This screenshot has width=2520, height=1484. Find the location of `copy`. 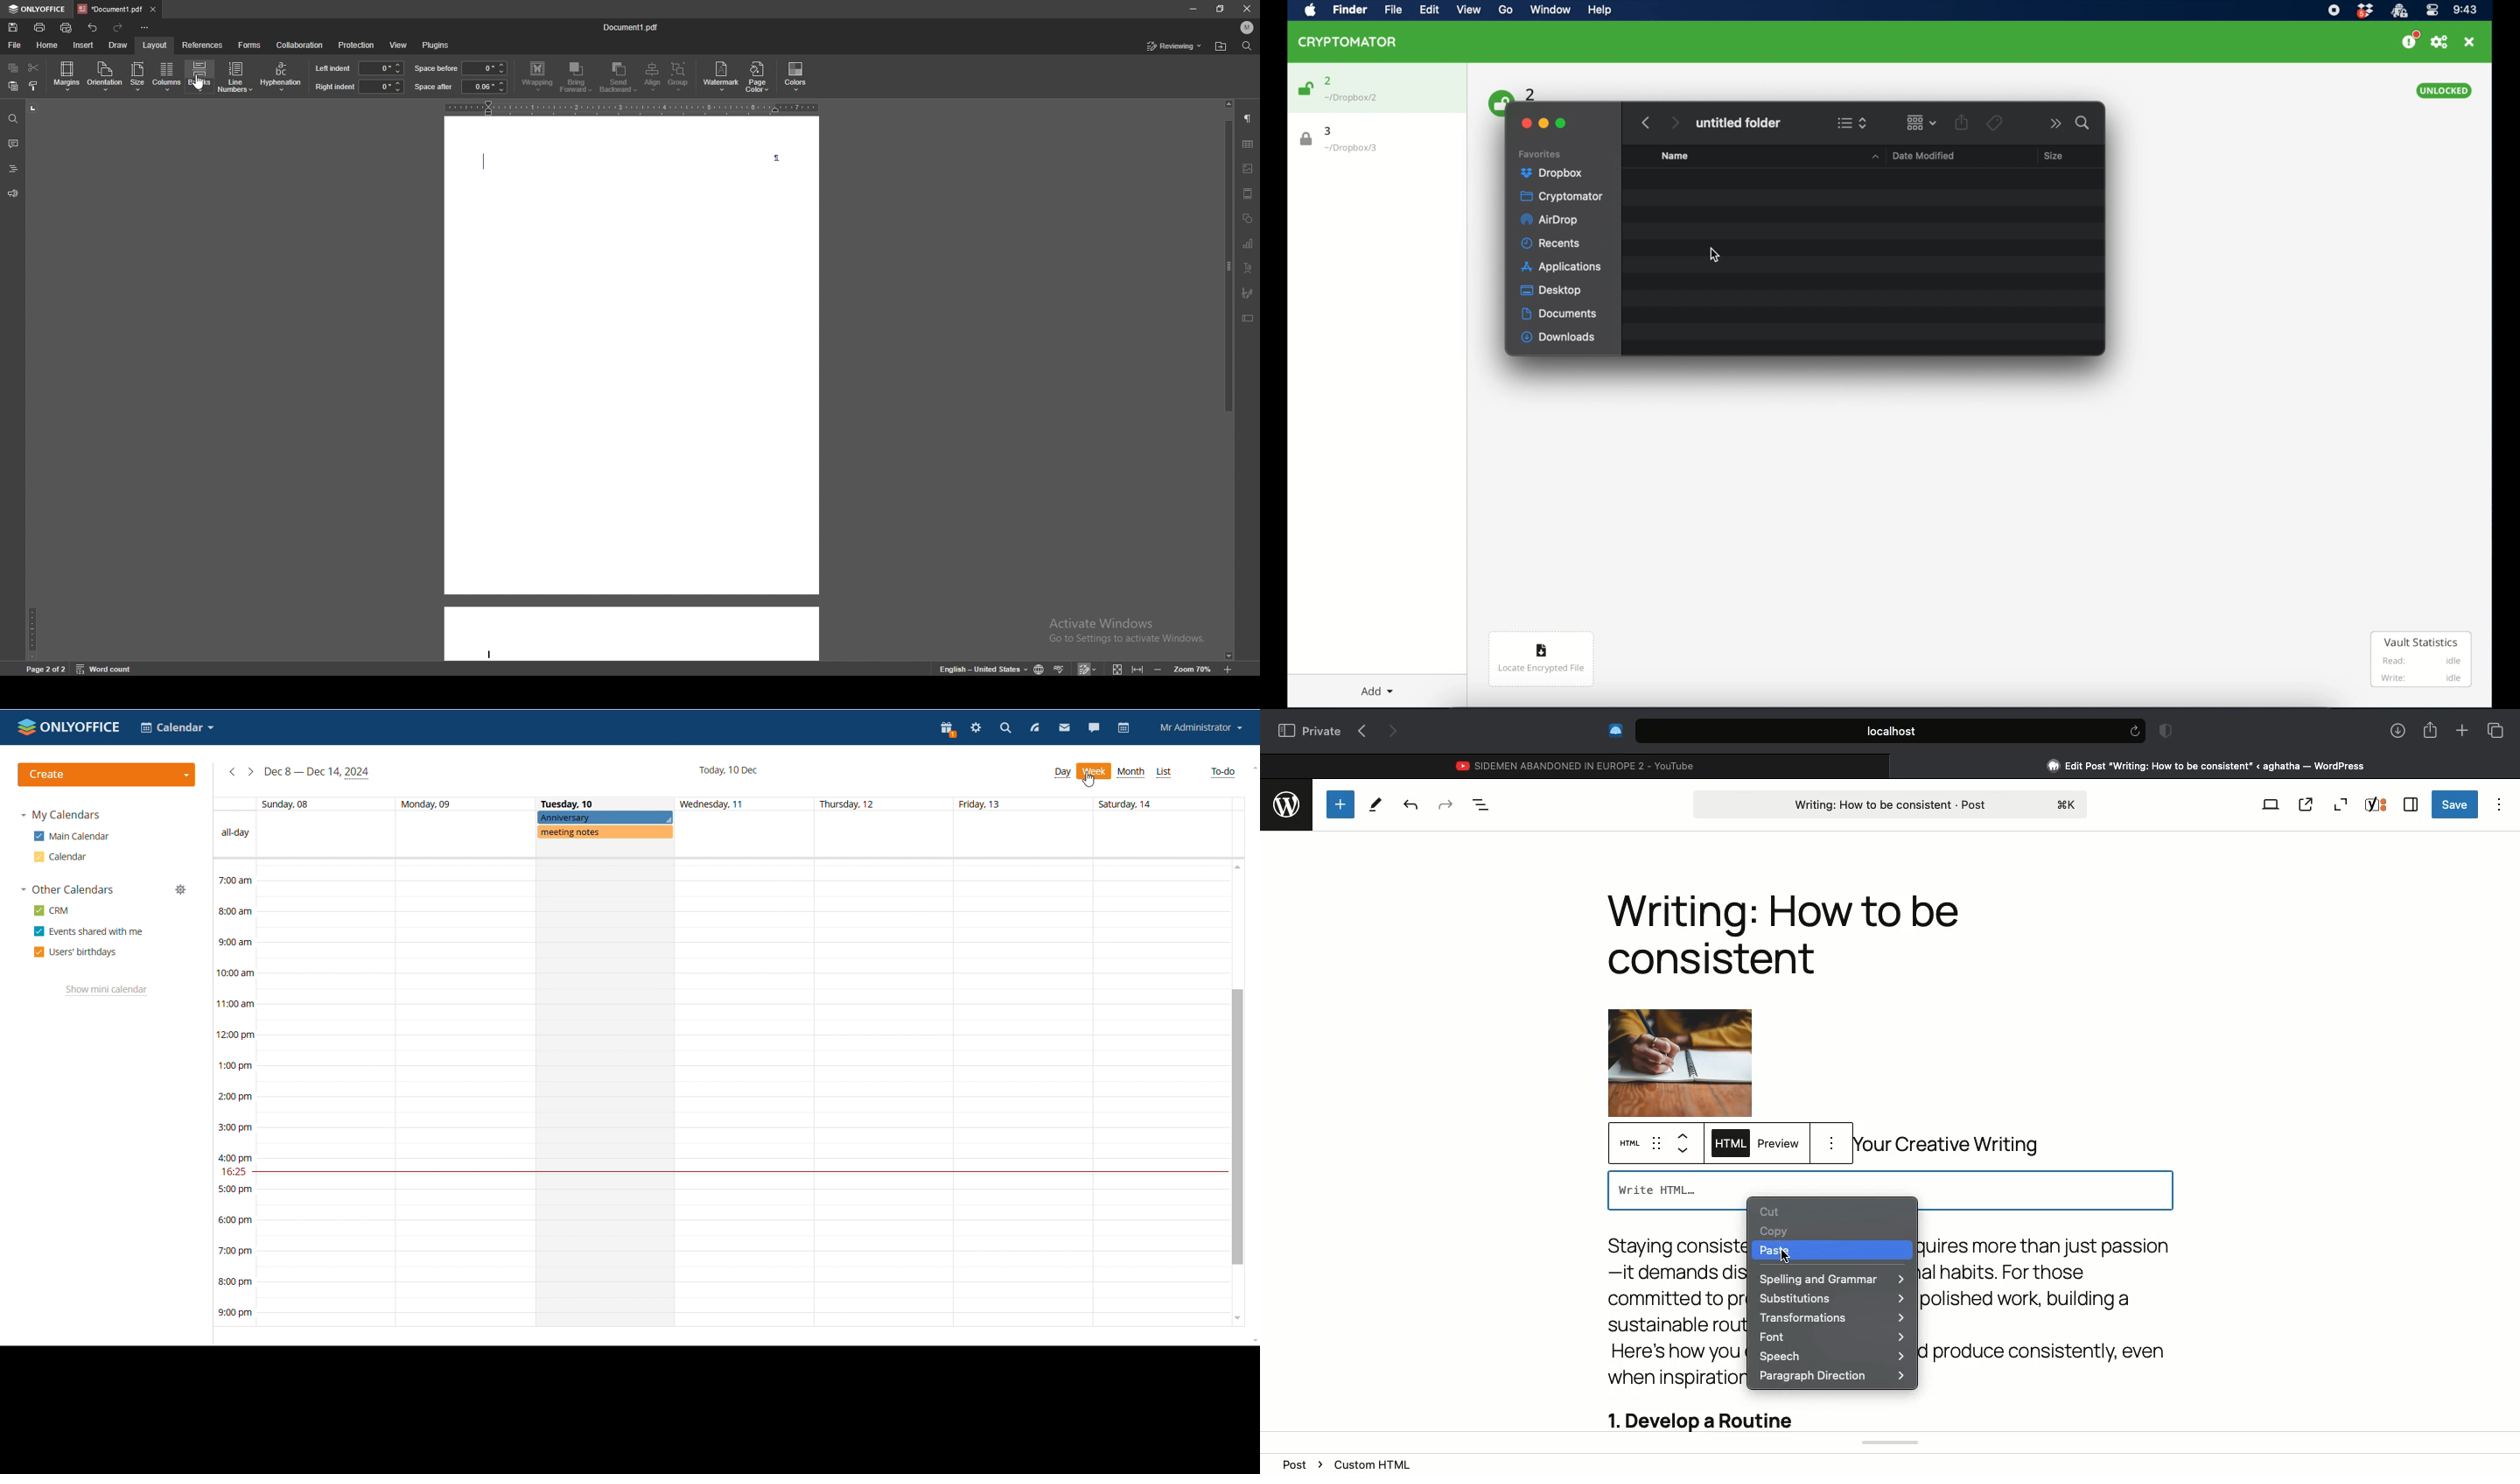

copy is located at coordinates (13, 68).